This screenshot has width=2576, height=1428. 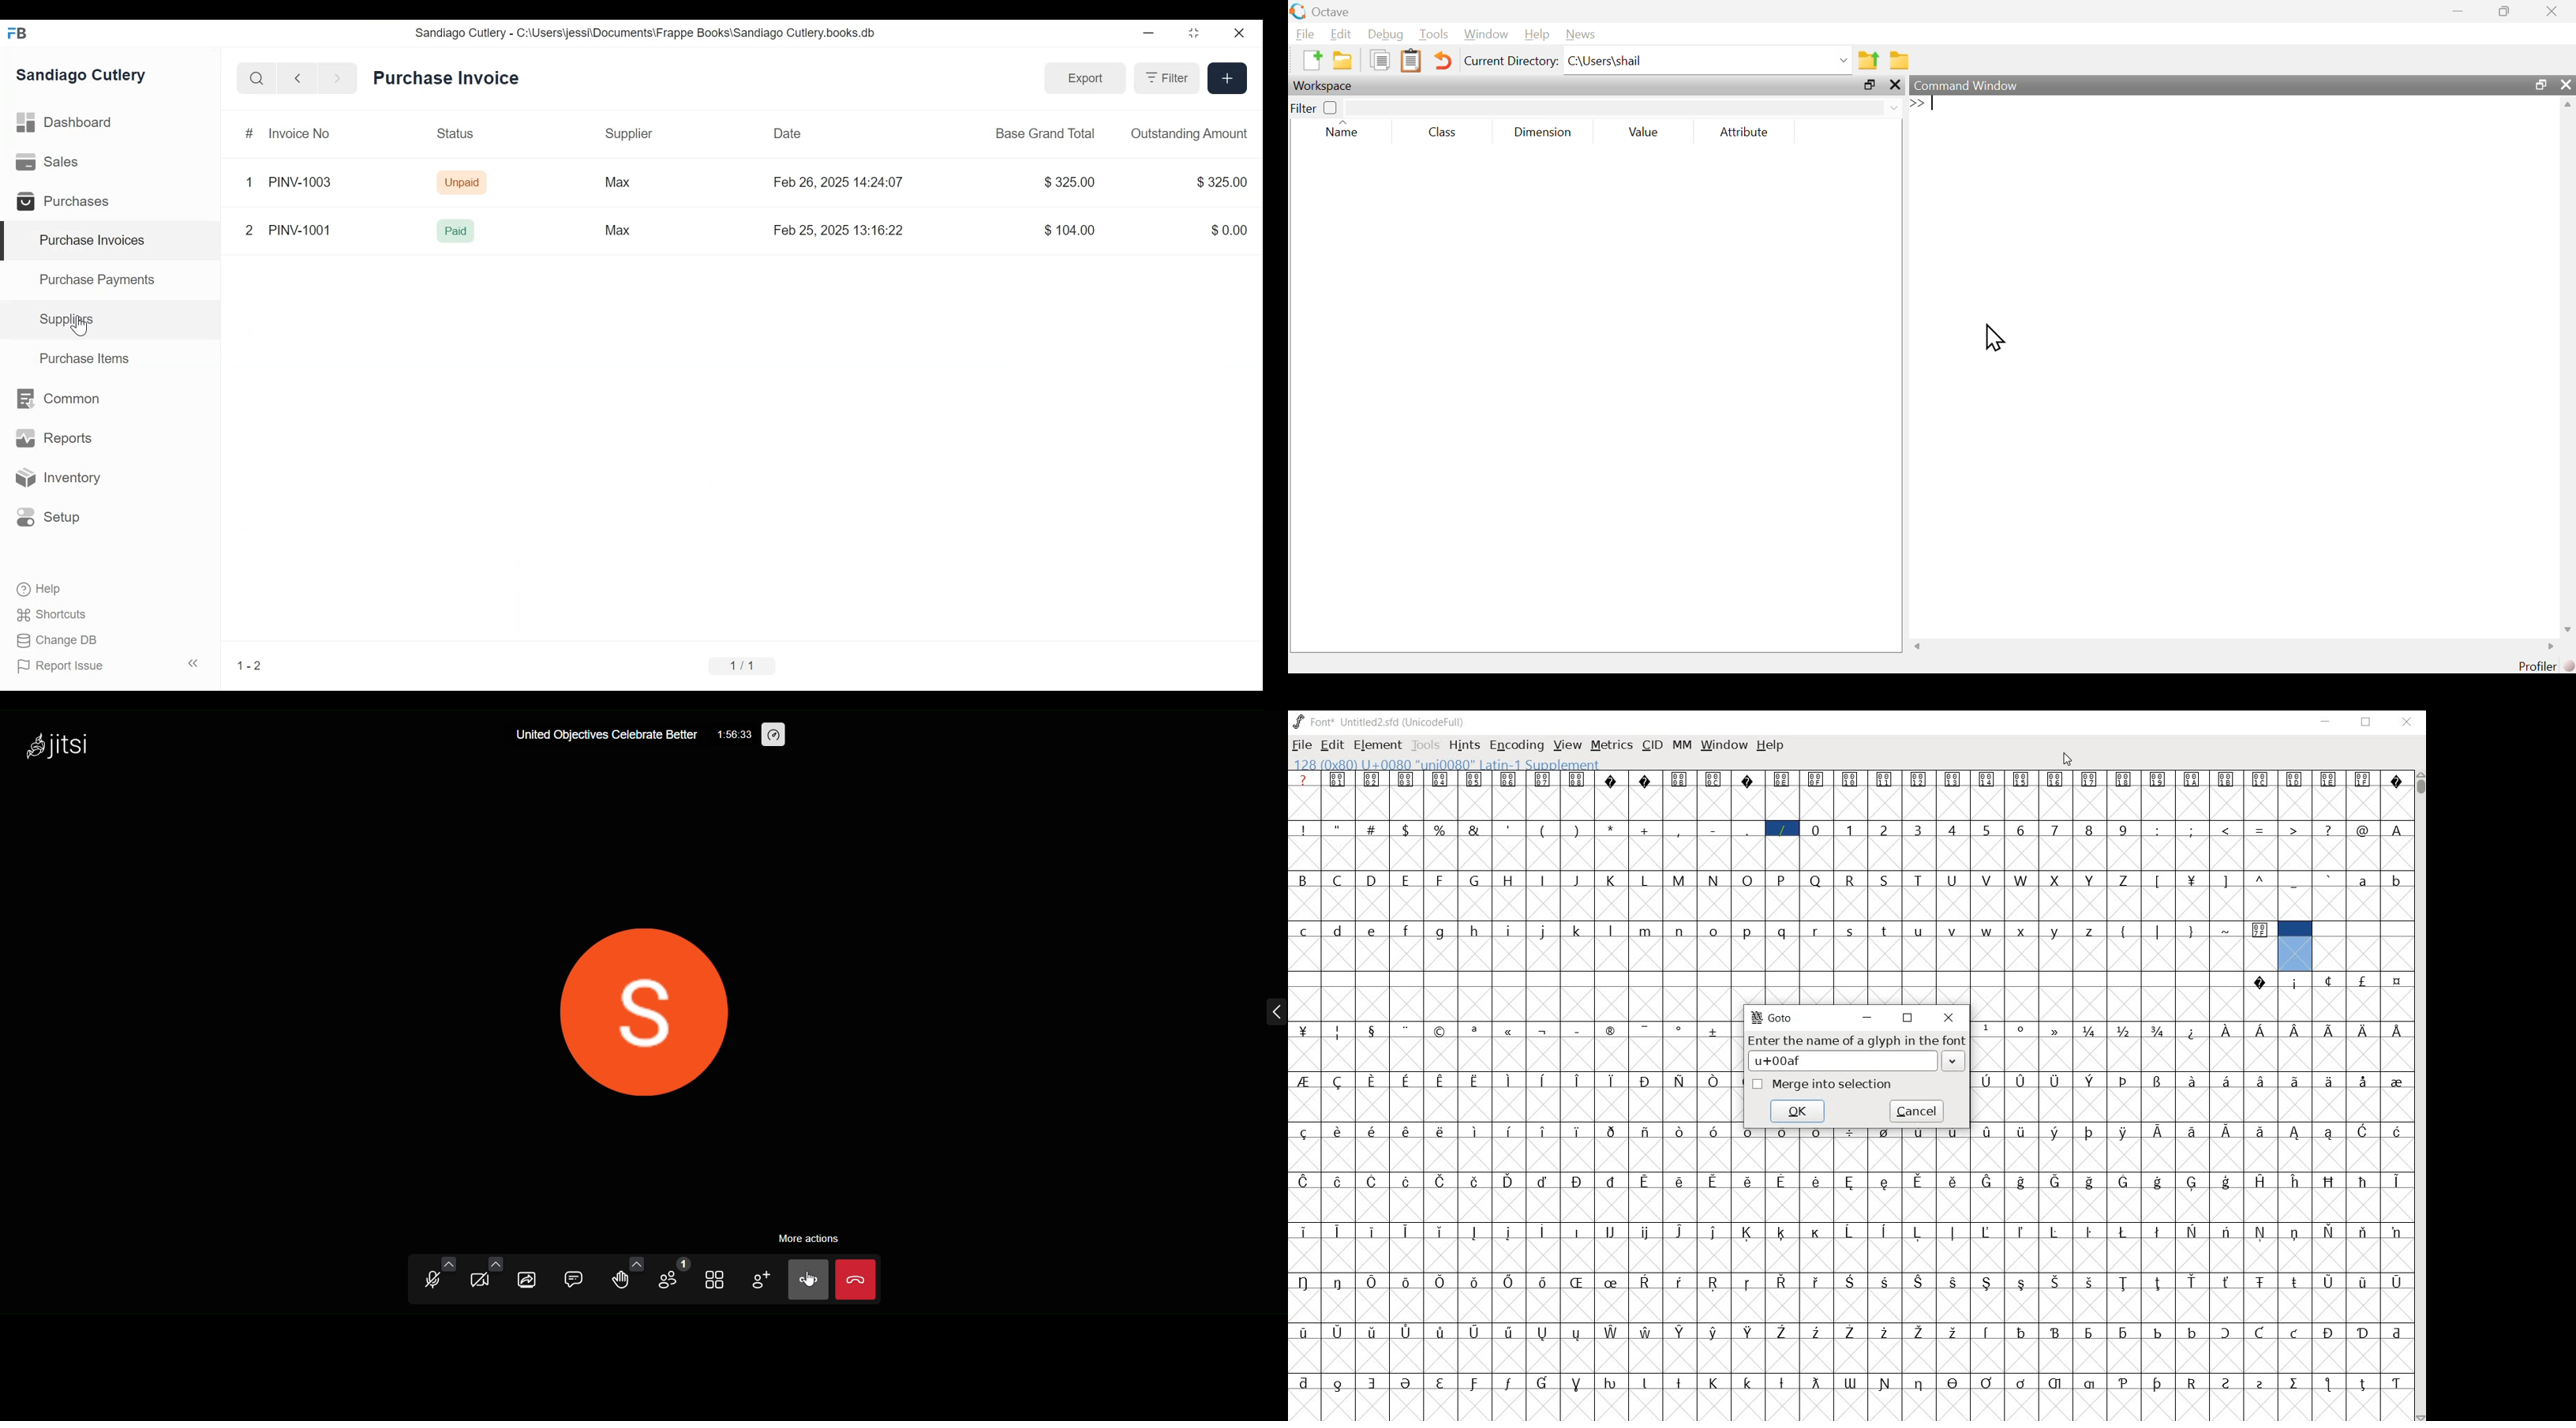 What do you see at coordinates (1375, 1180) in the screenshot?
I see `Symbol` at bounding box center [1375, 1180].